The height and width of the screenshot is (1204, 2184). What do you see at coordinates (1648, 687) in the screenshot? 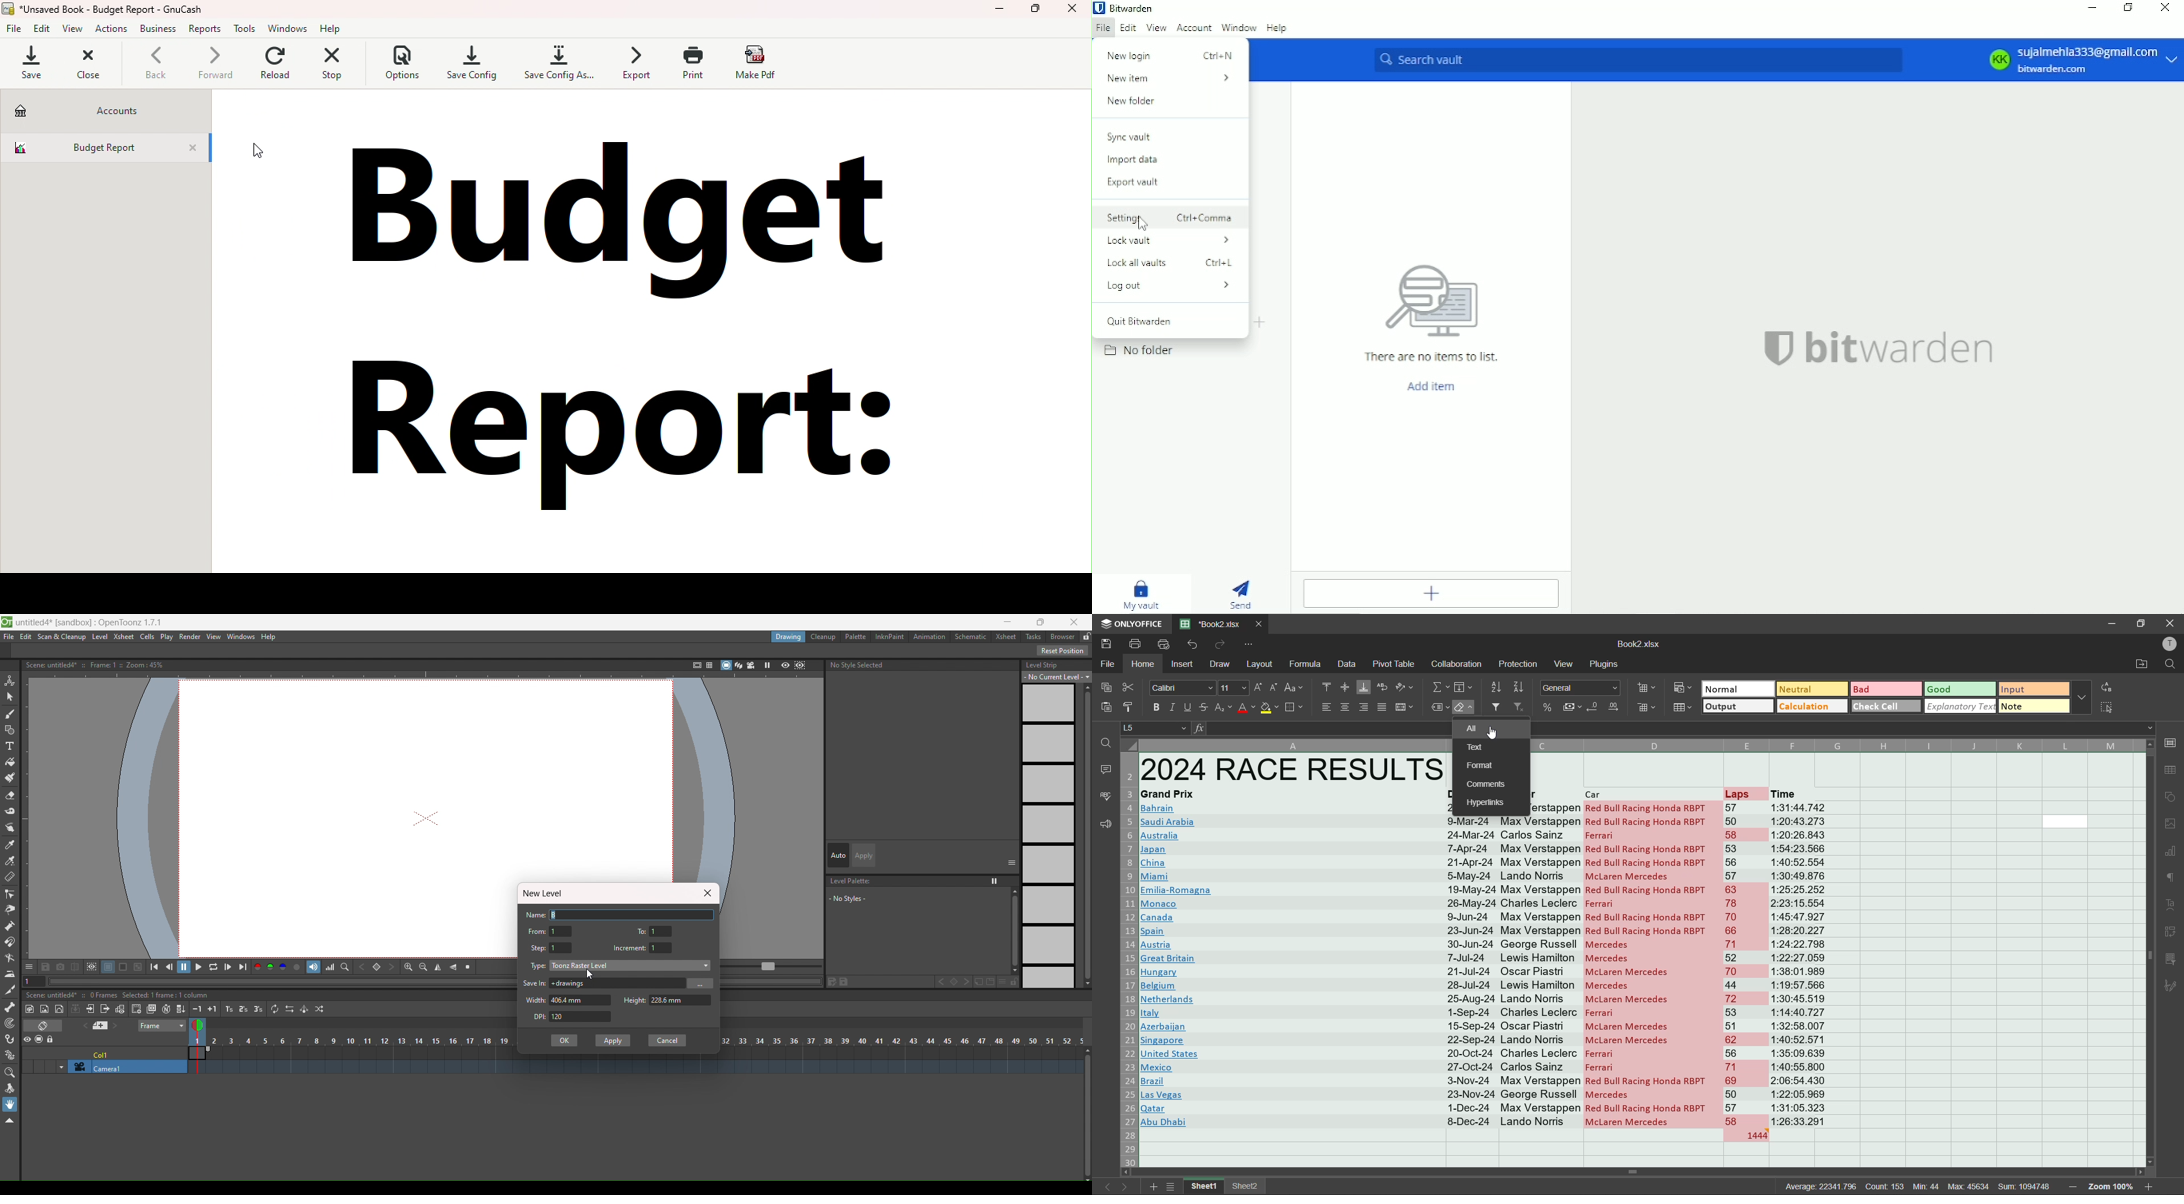
I see `insert cells` at bounding box center [1648, 687].